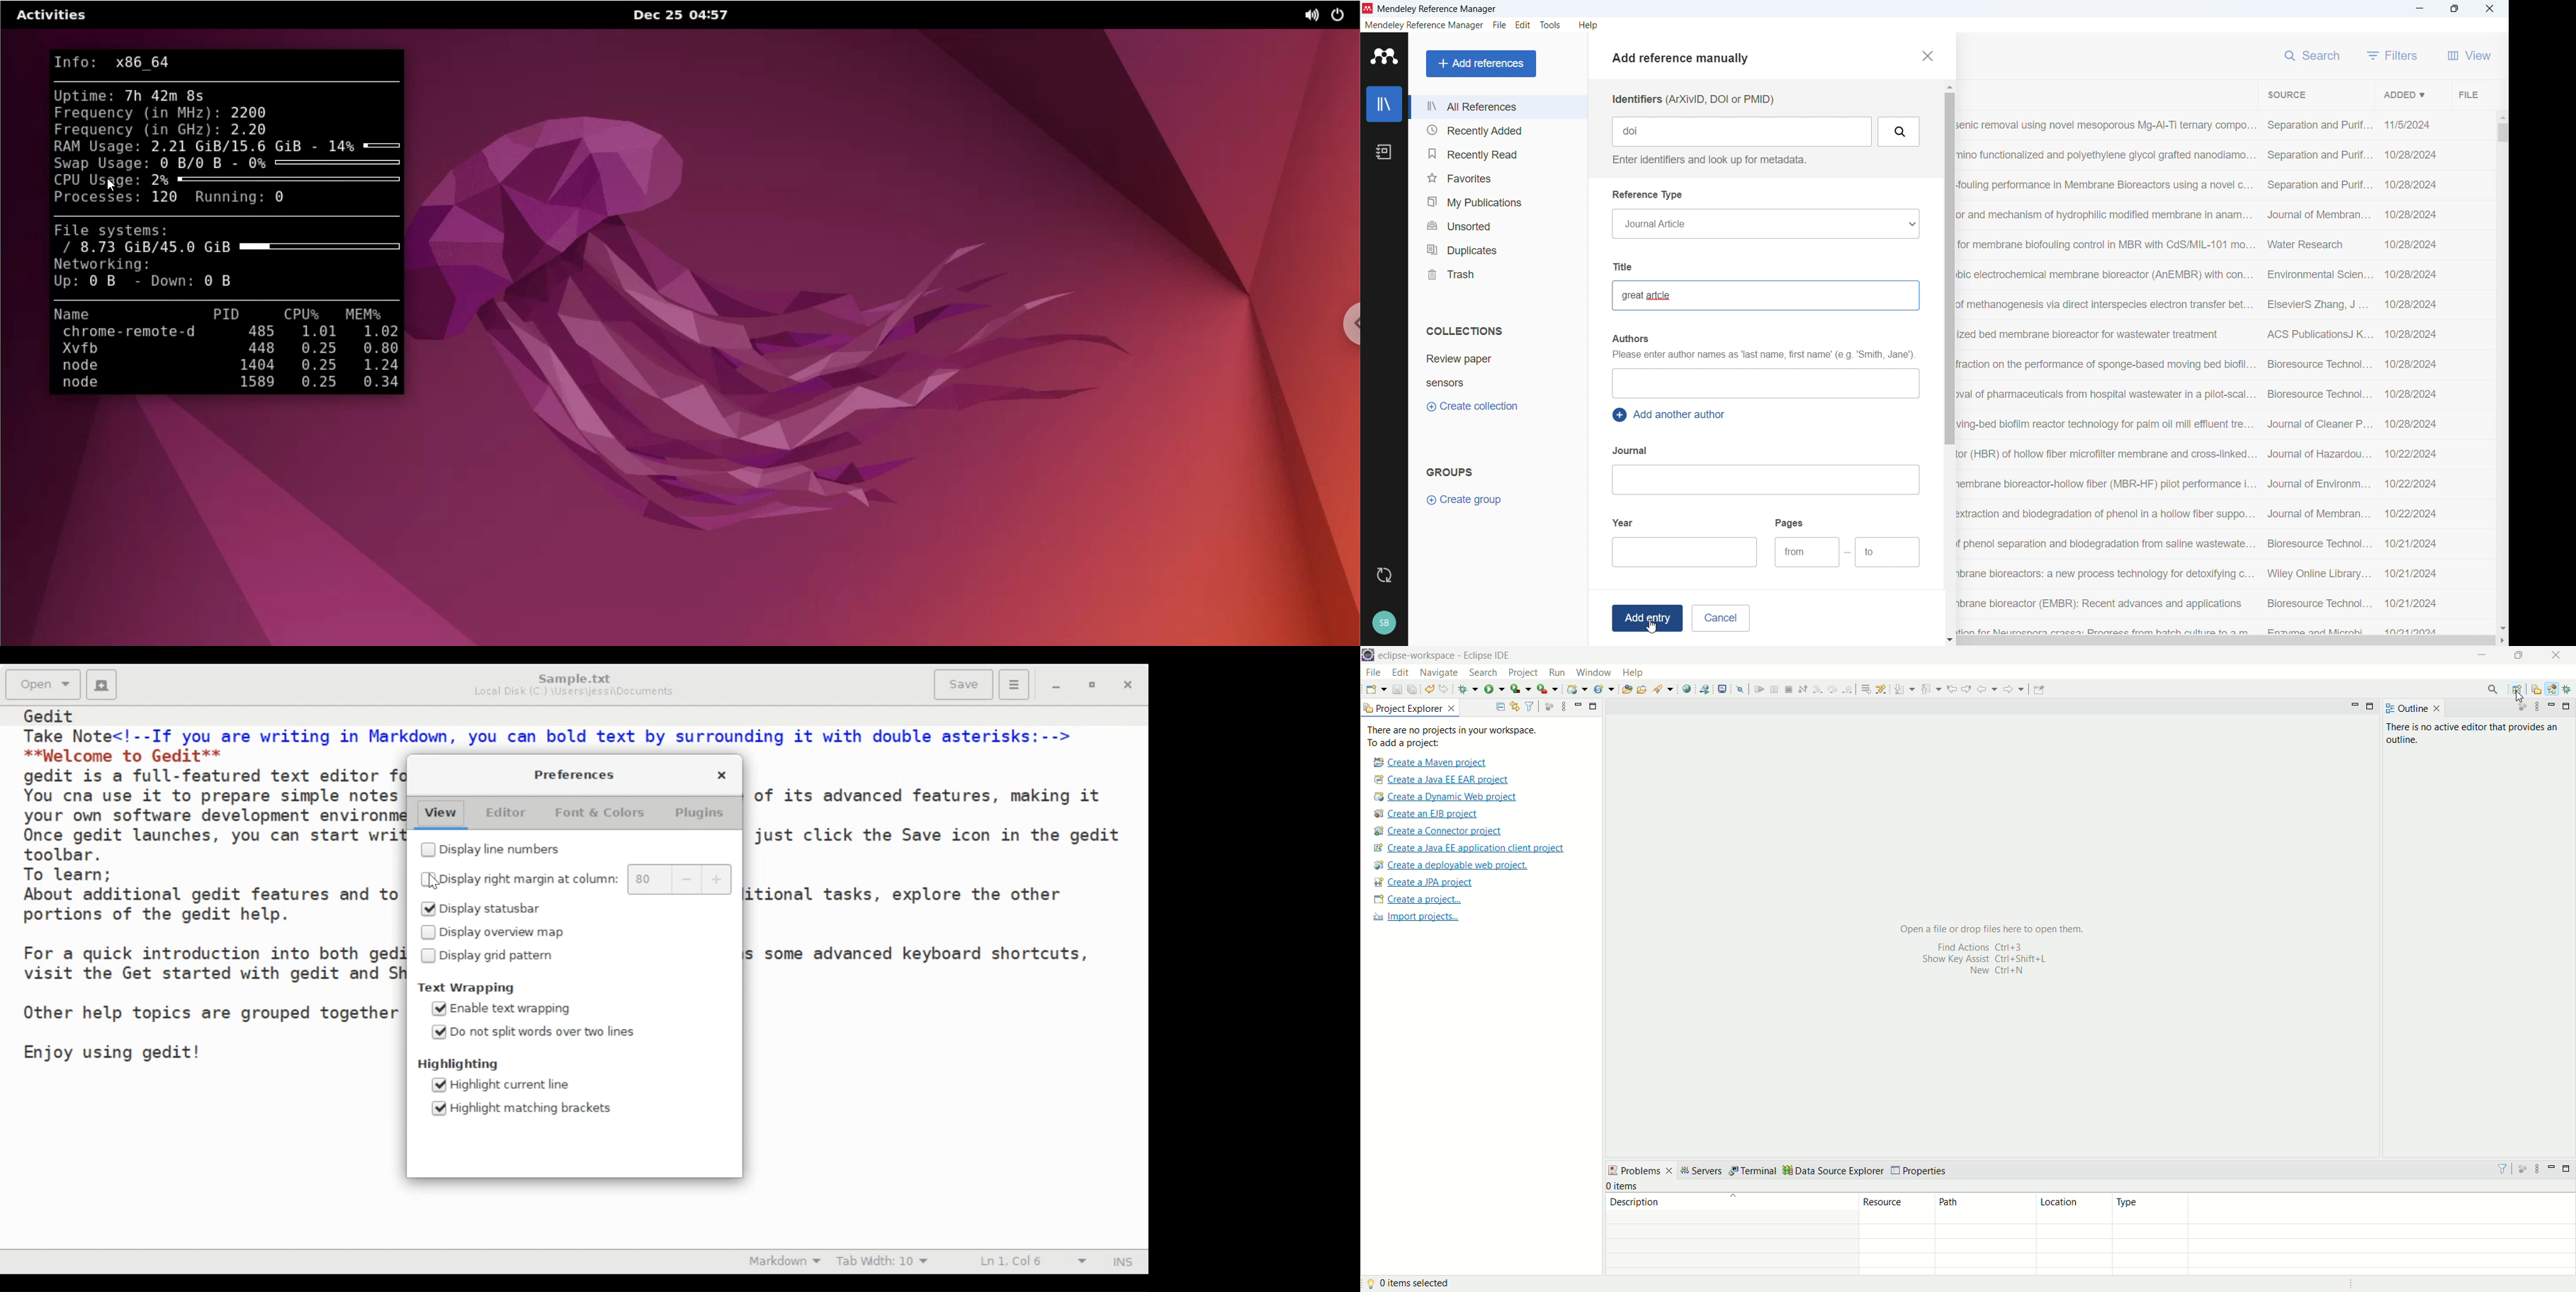 The image size is (2576, 1316). Describe the element at coordinates (1926, 56) in the screenshot. I see `close pane` at that location.